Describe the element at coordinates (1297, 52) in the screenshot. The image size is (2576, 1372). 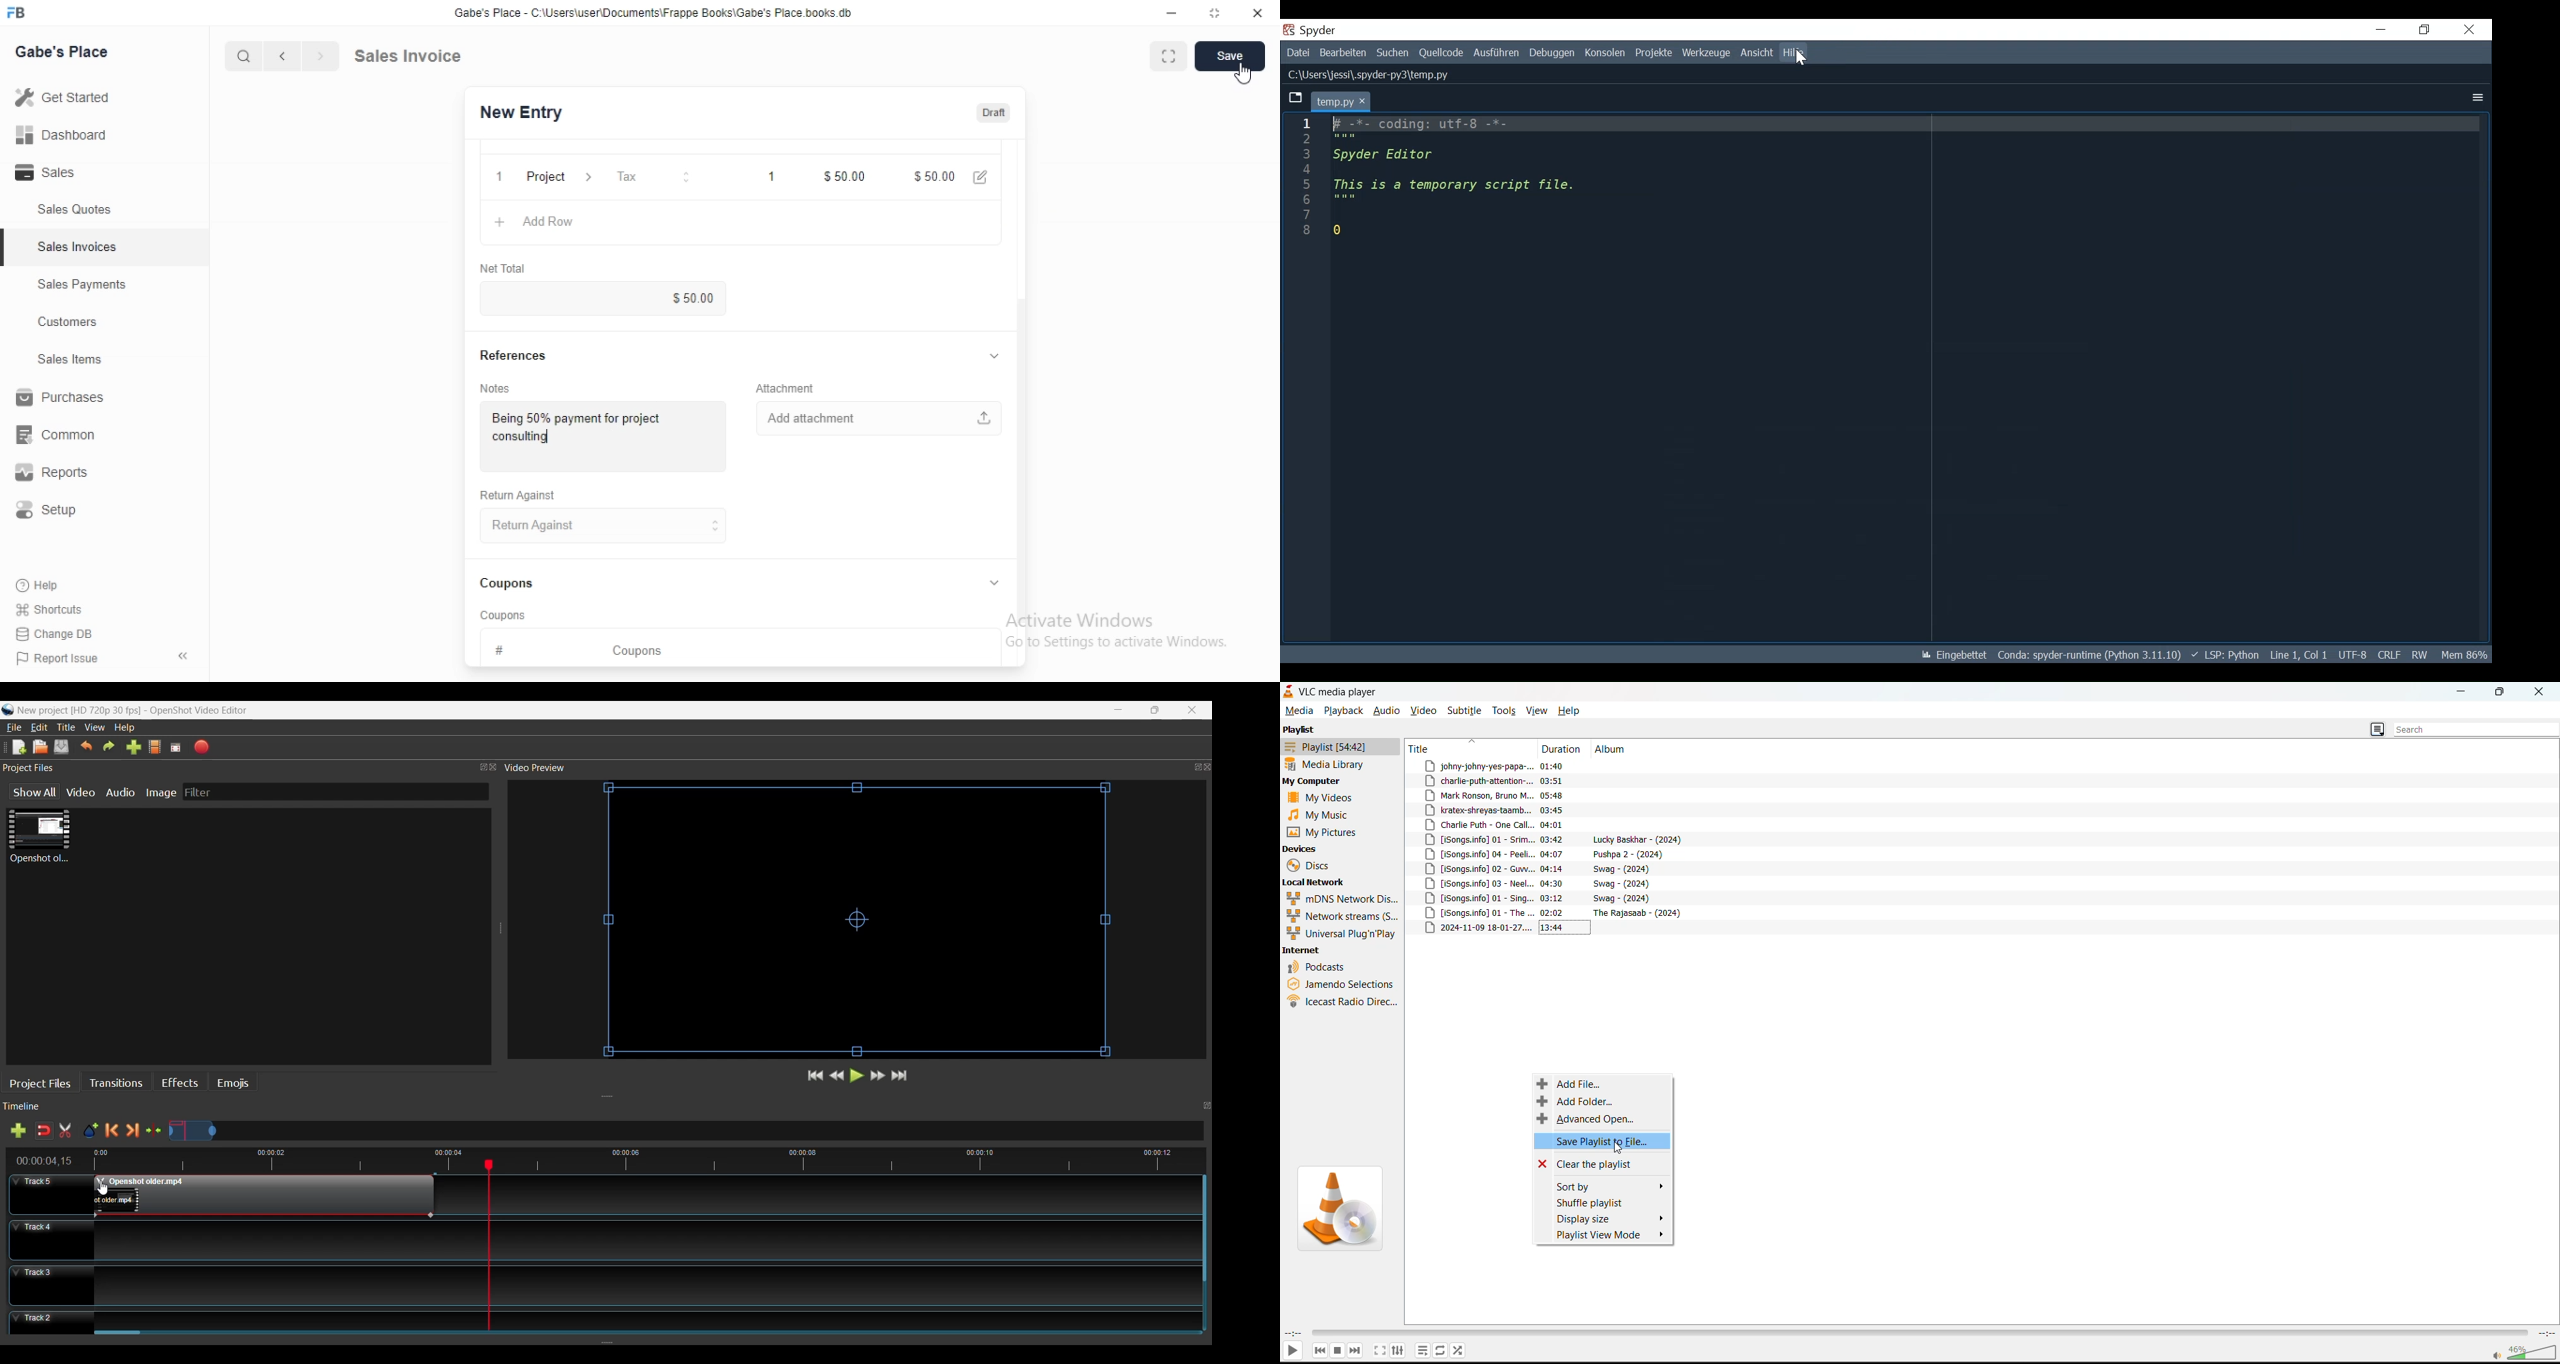
I see `File` at that location.